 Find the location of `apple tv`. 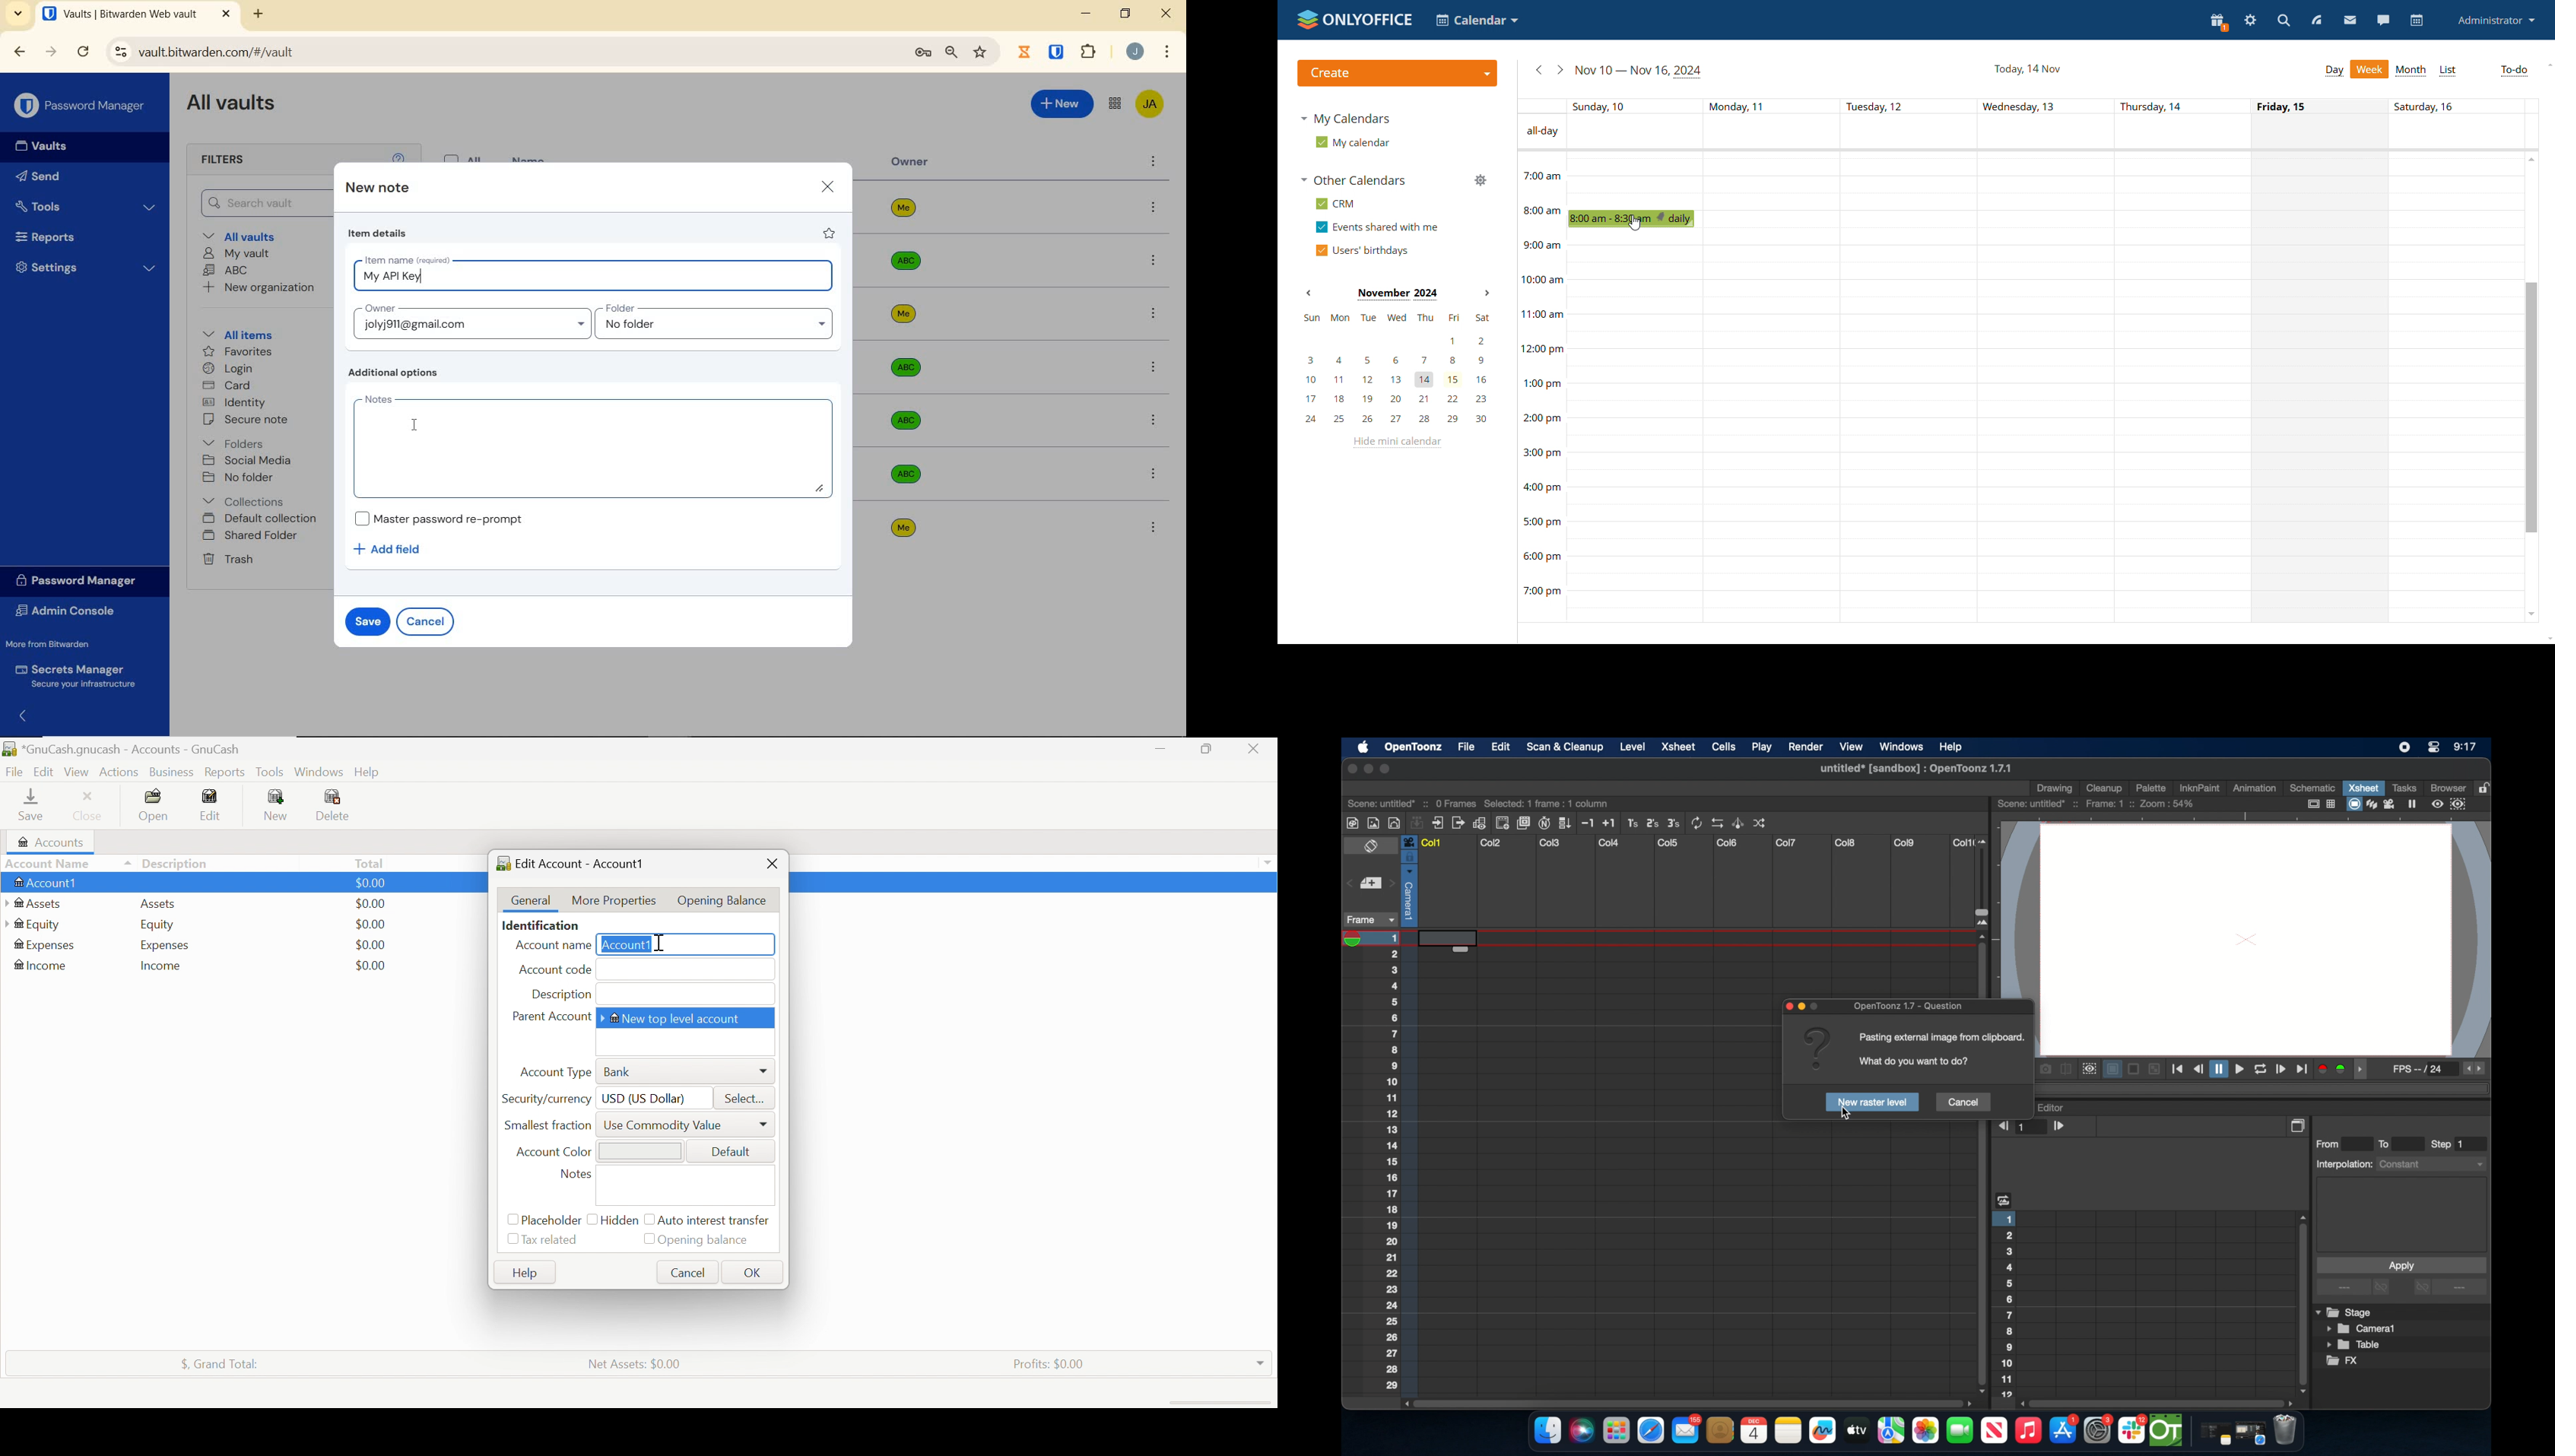

apple tv is located at coordinates (1856, 1430).